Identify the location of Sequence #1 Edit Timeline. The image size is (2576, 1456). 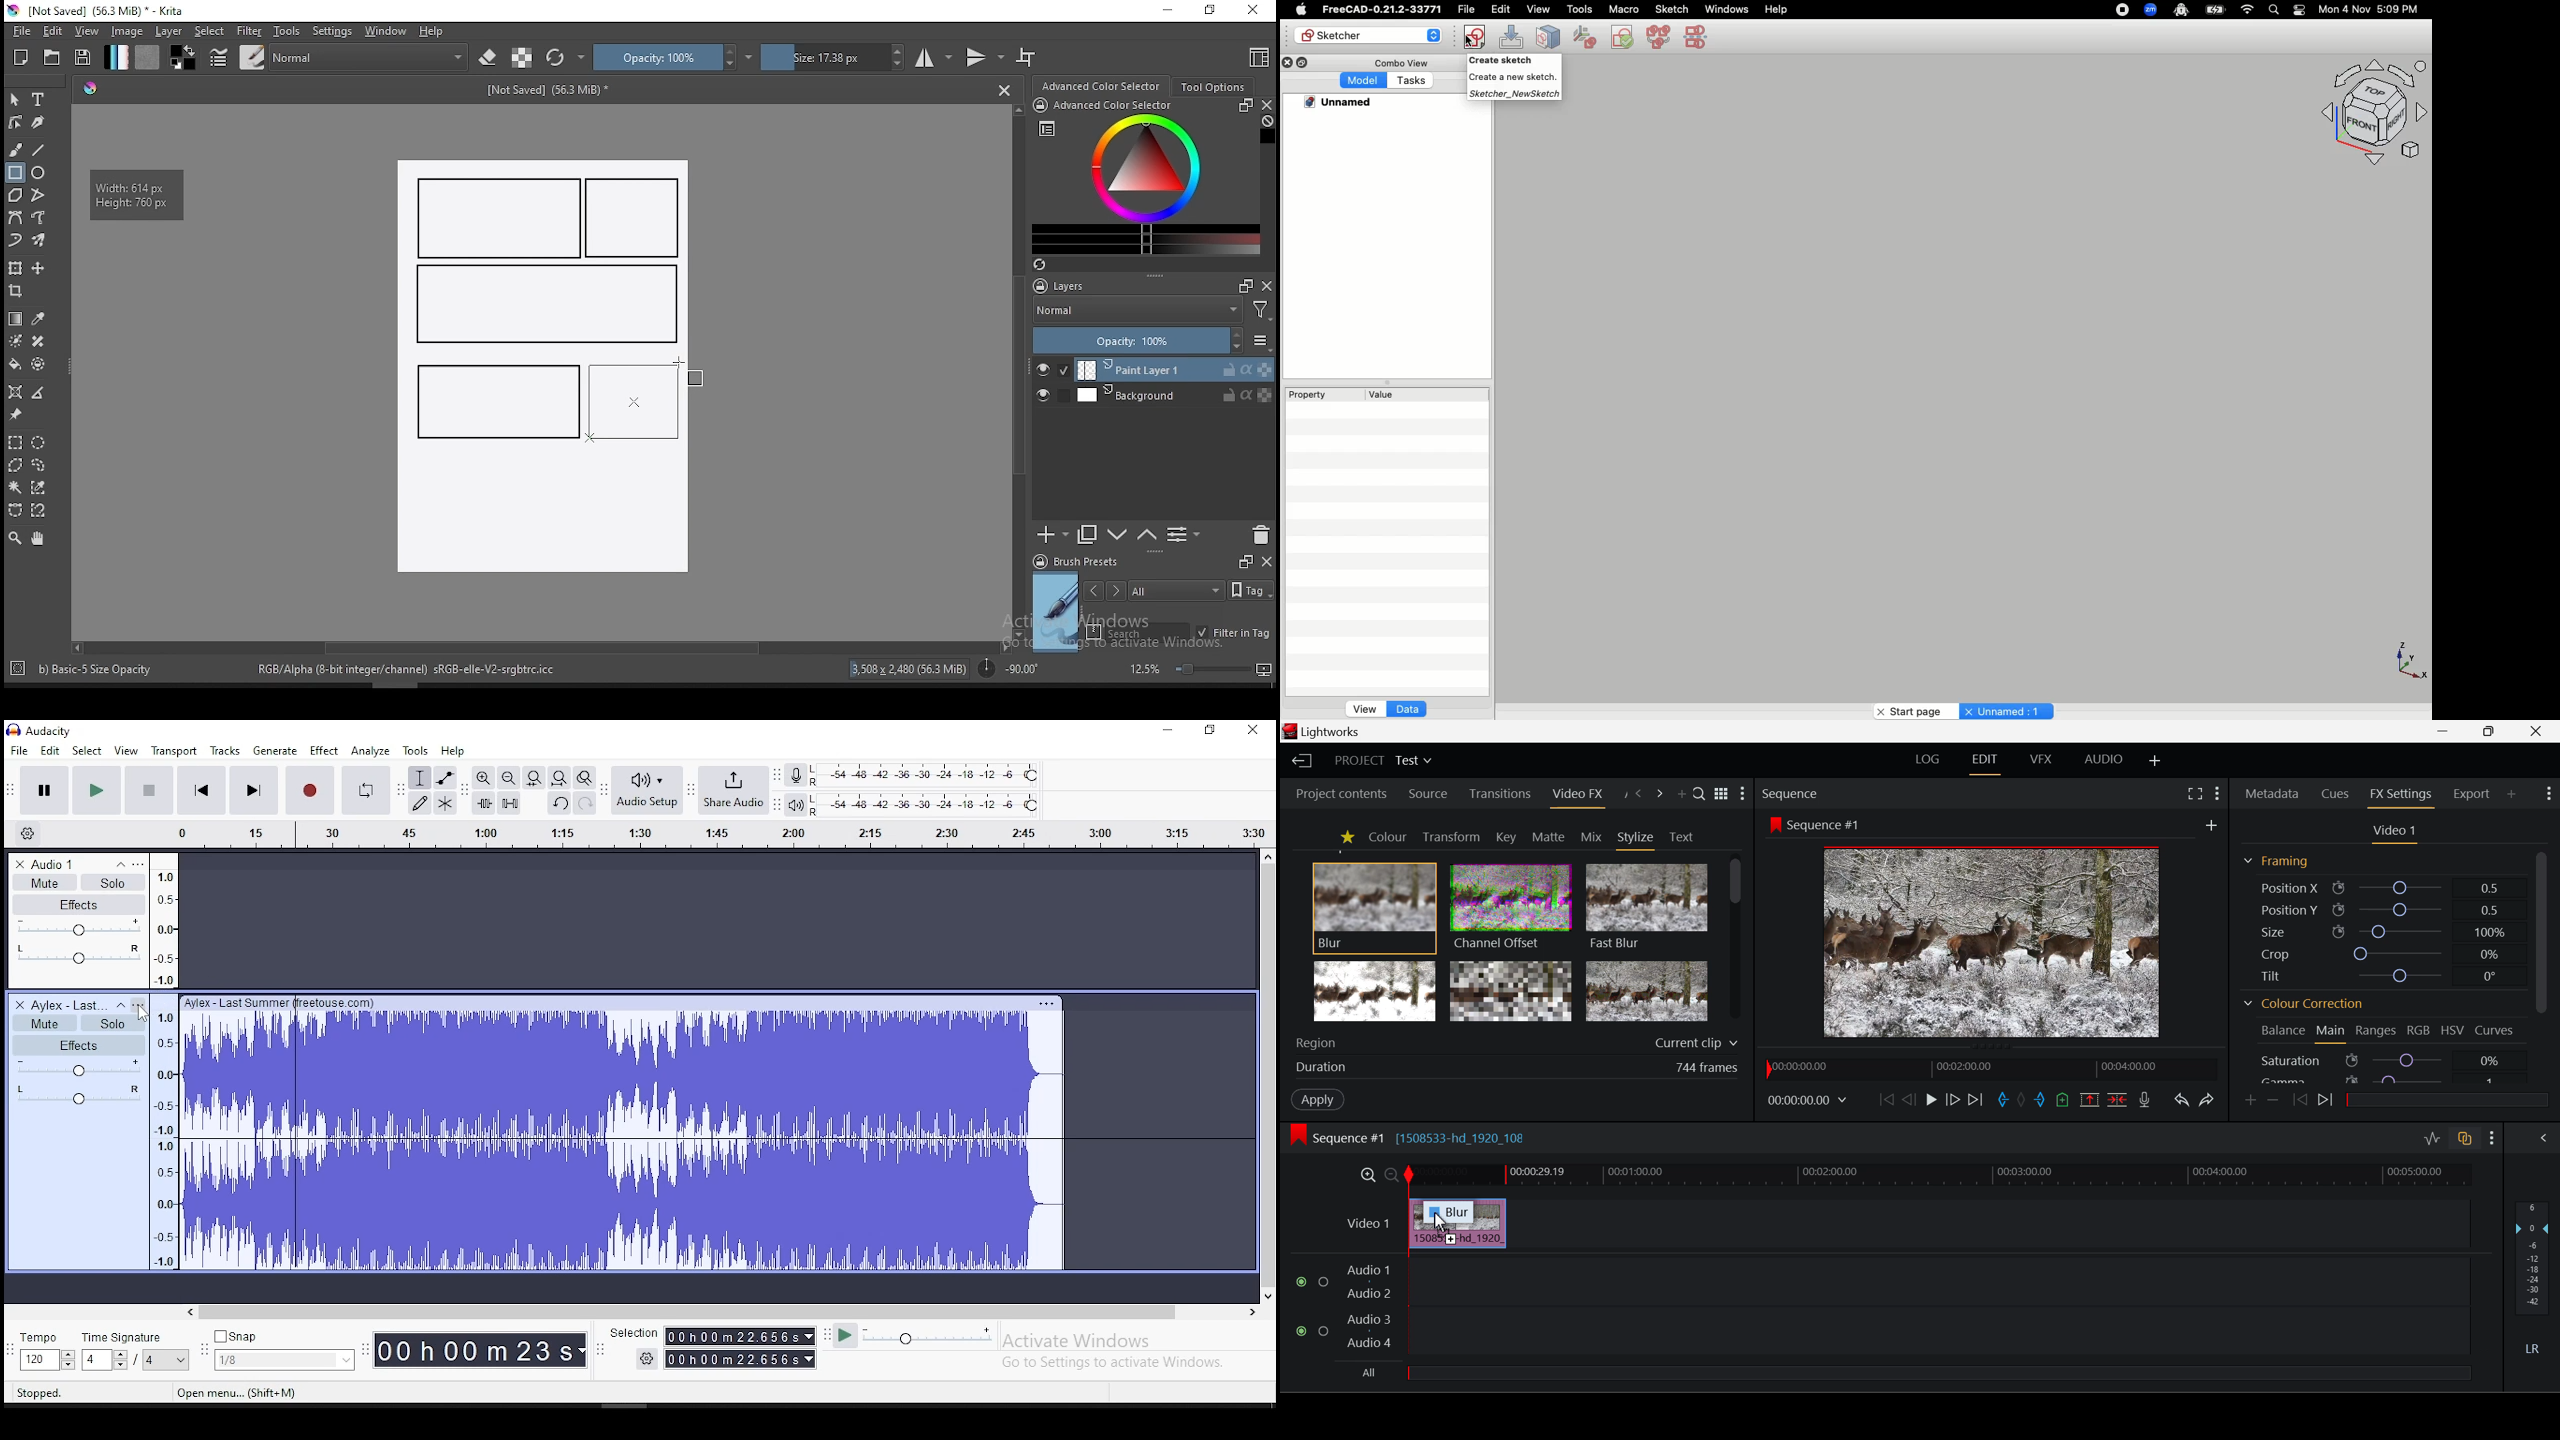
(1413, 1137).